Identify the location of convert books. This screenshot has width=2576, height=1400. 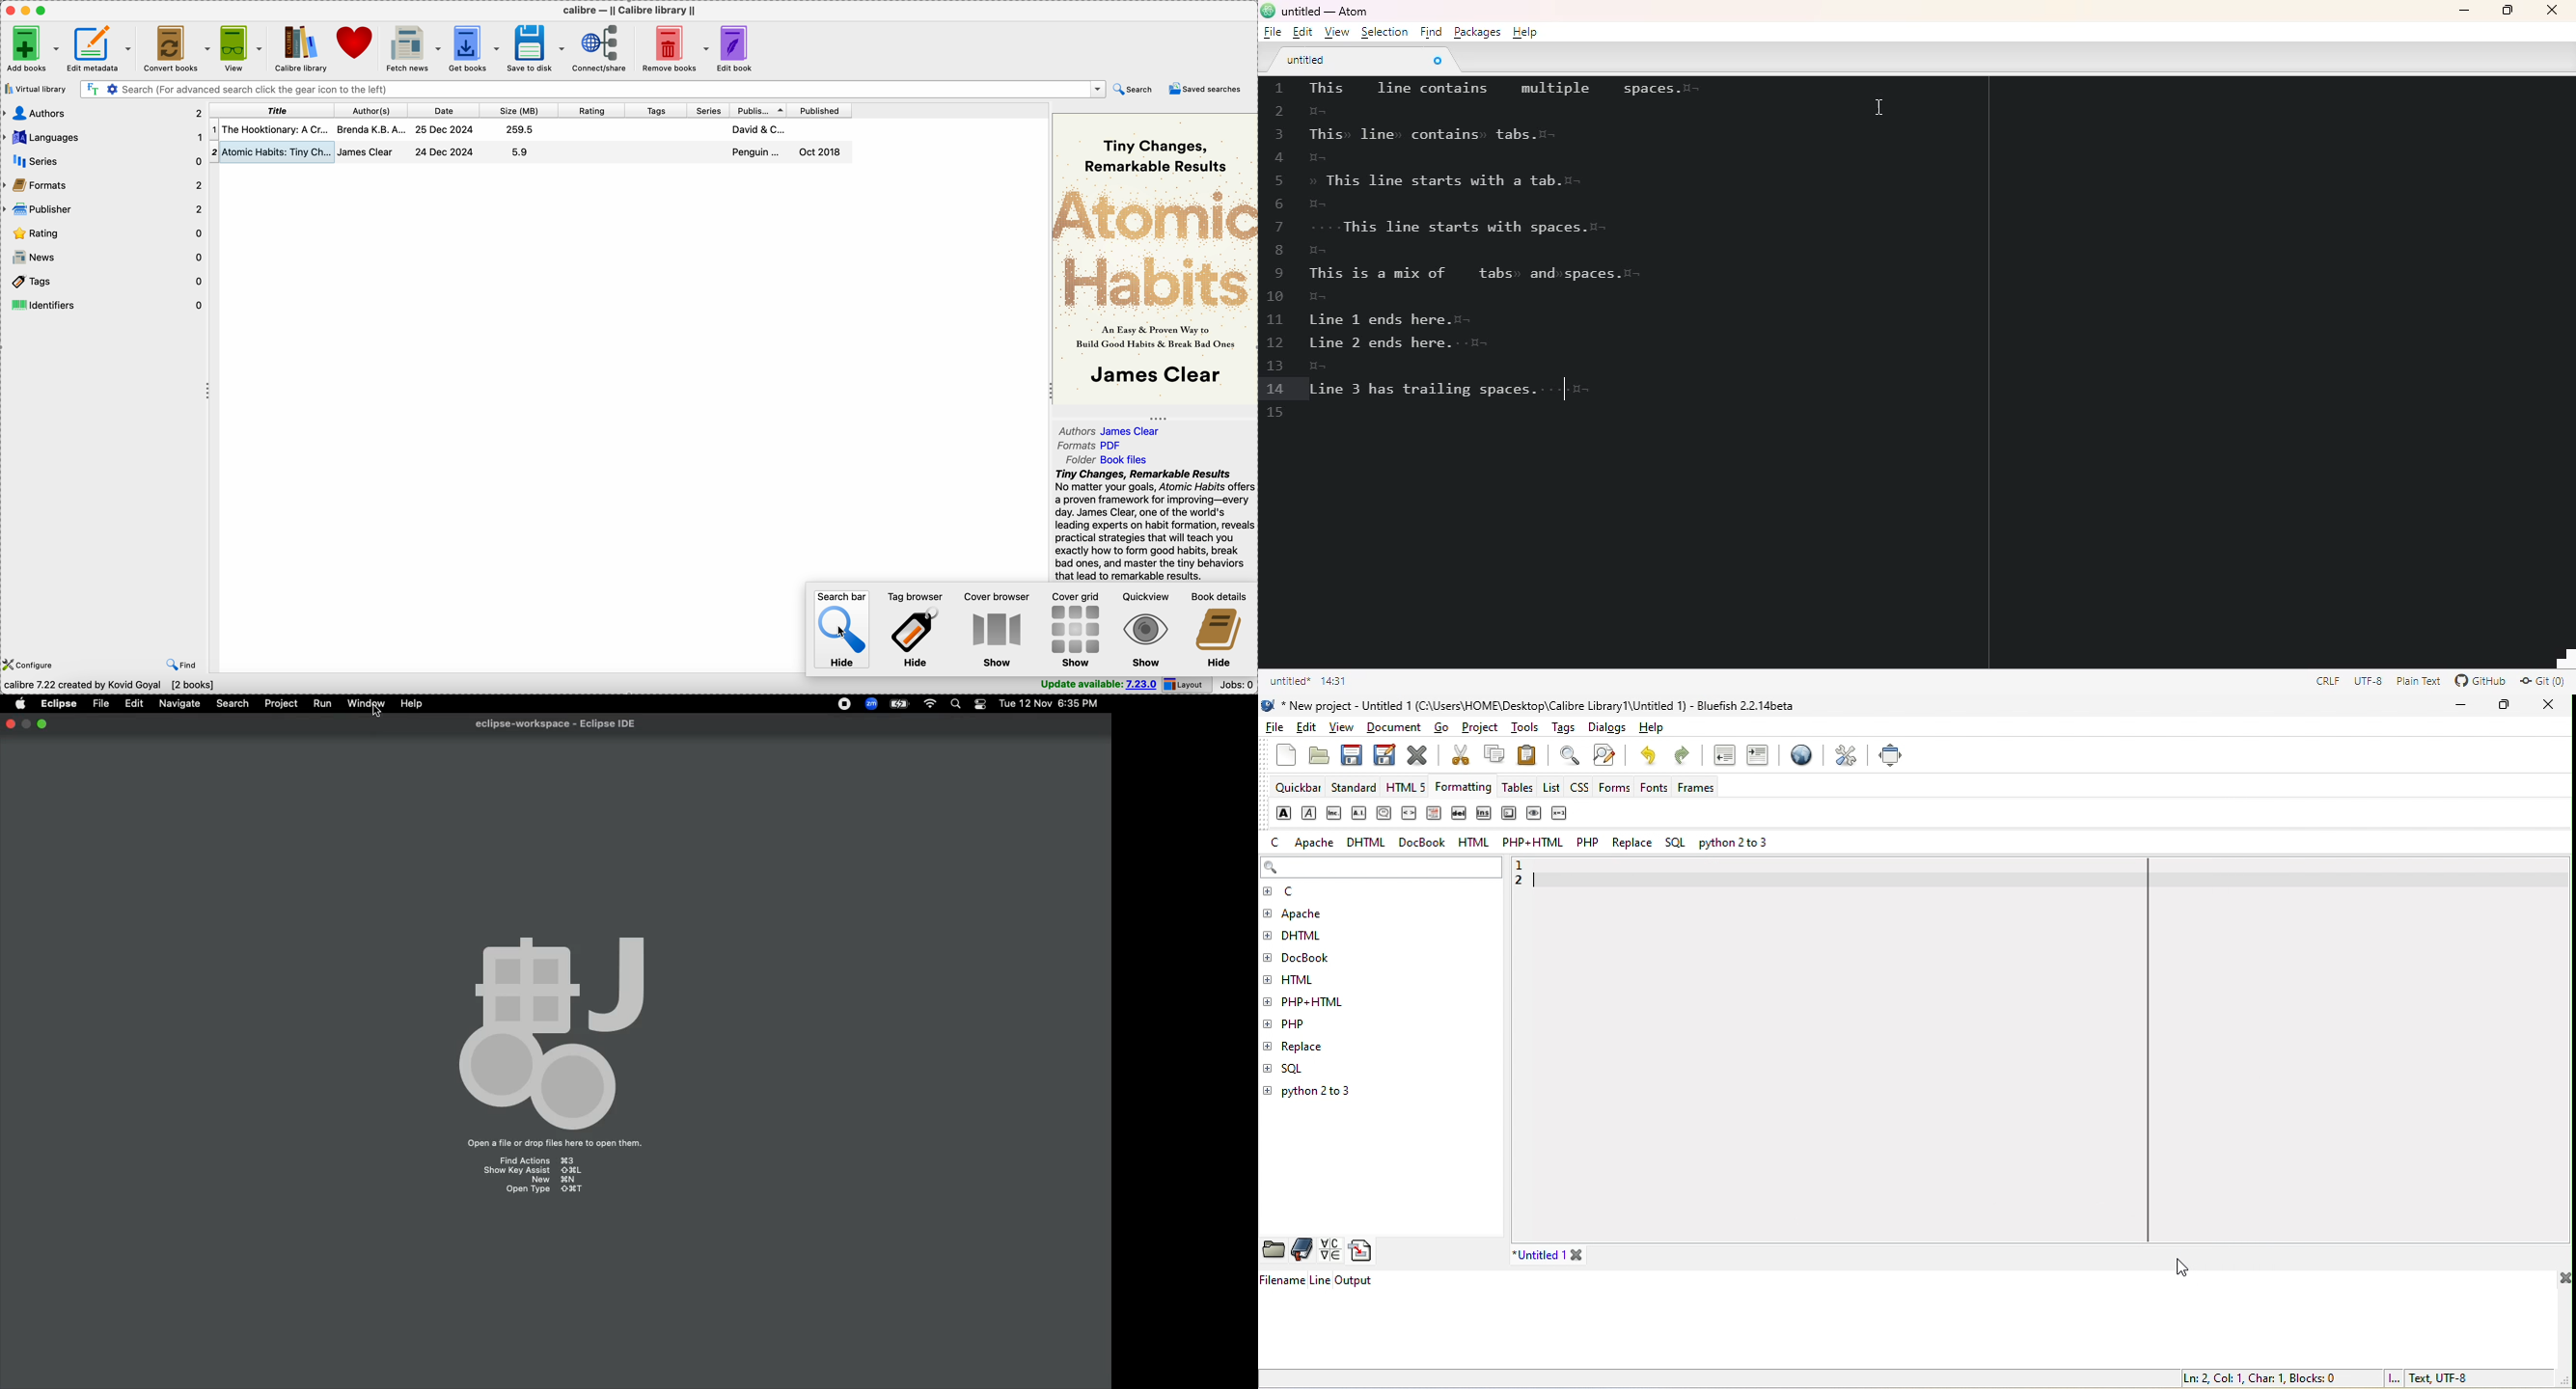
(177, 49).